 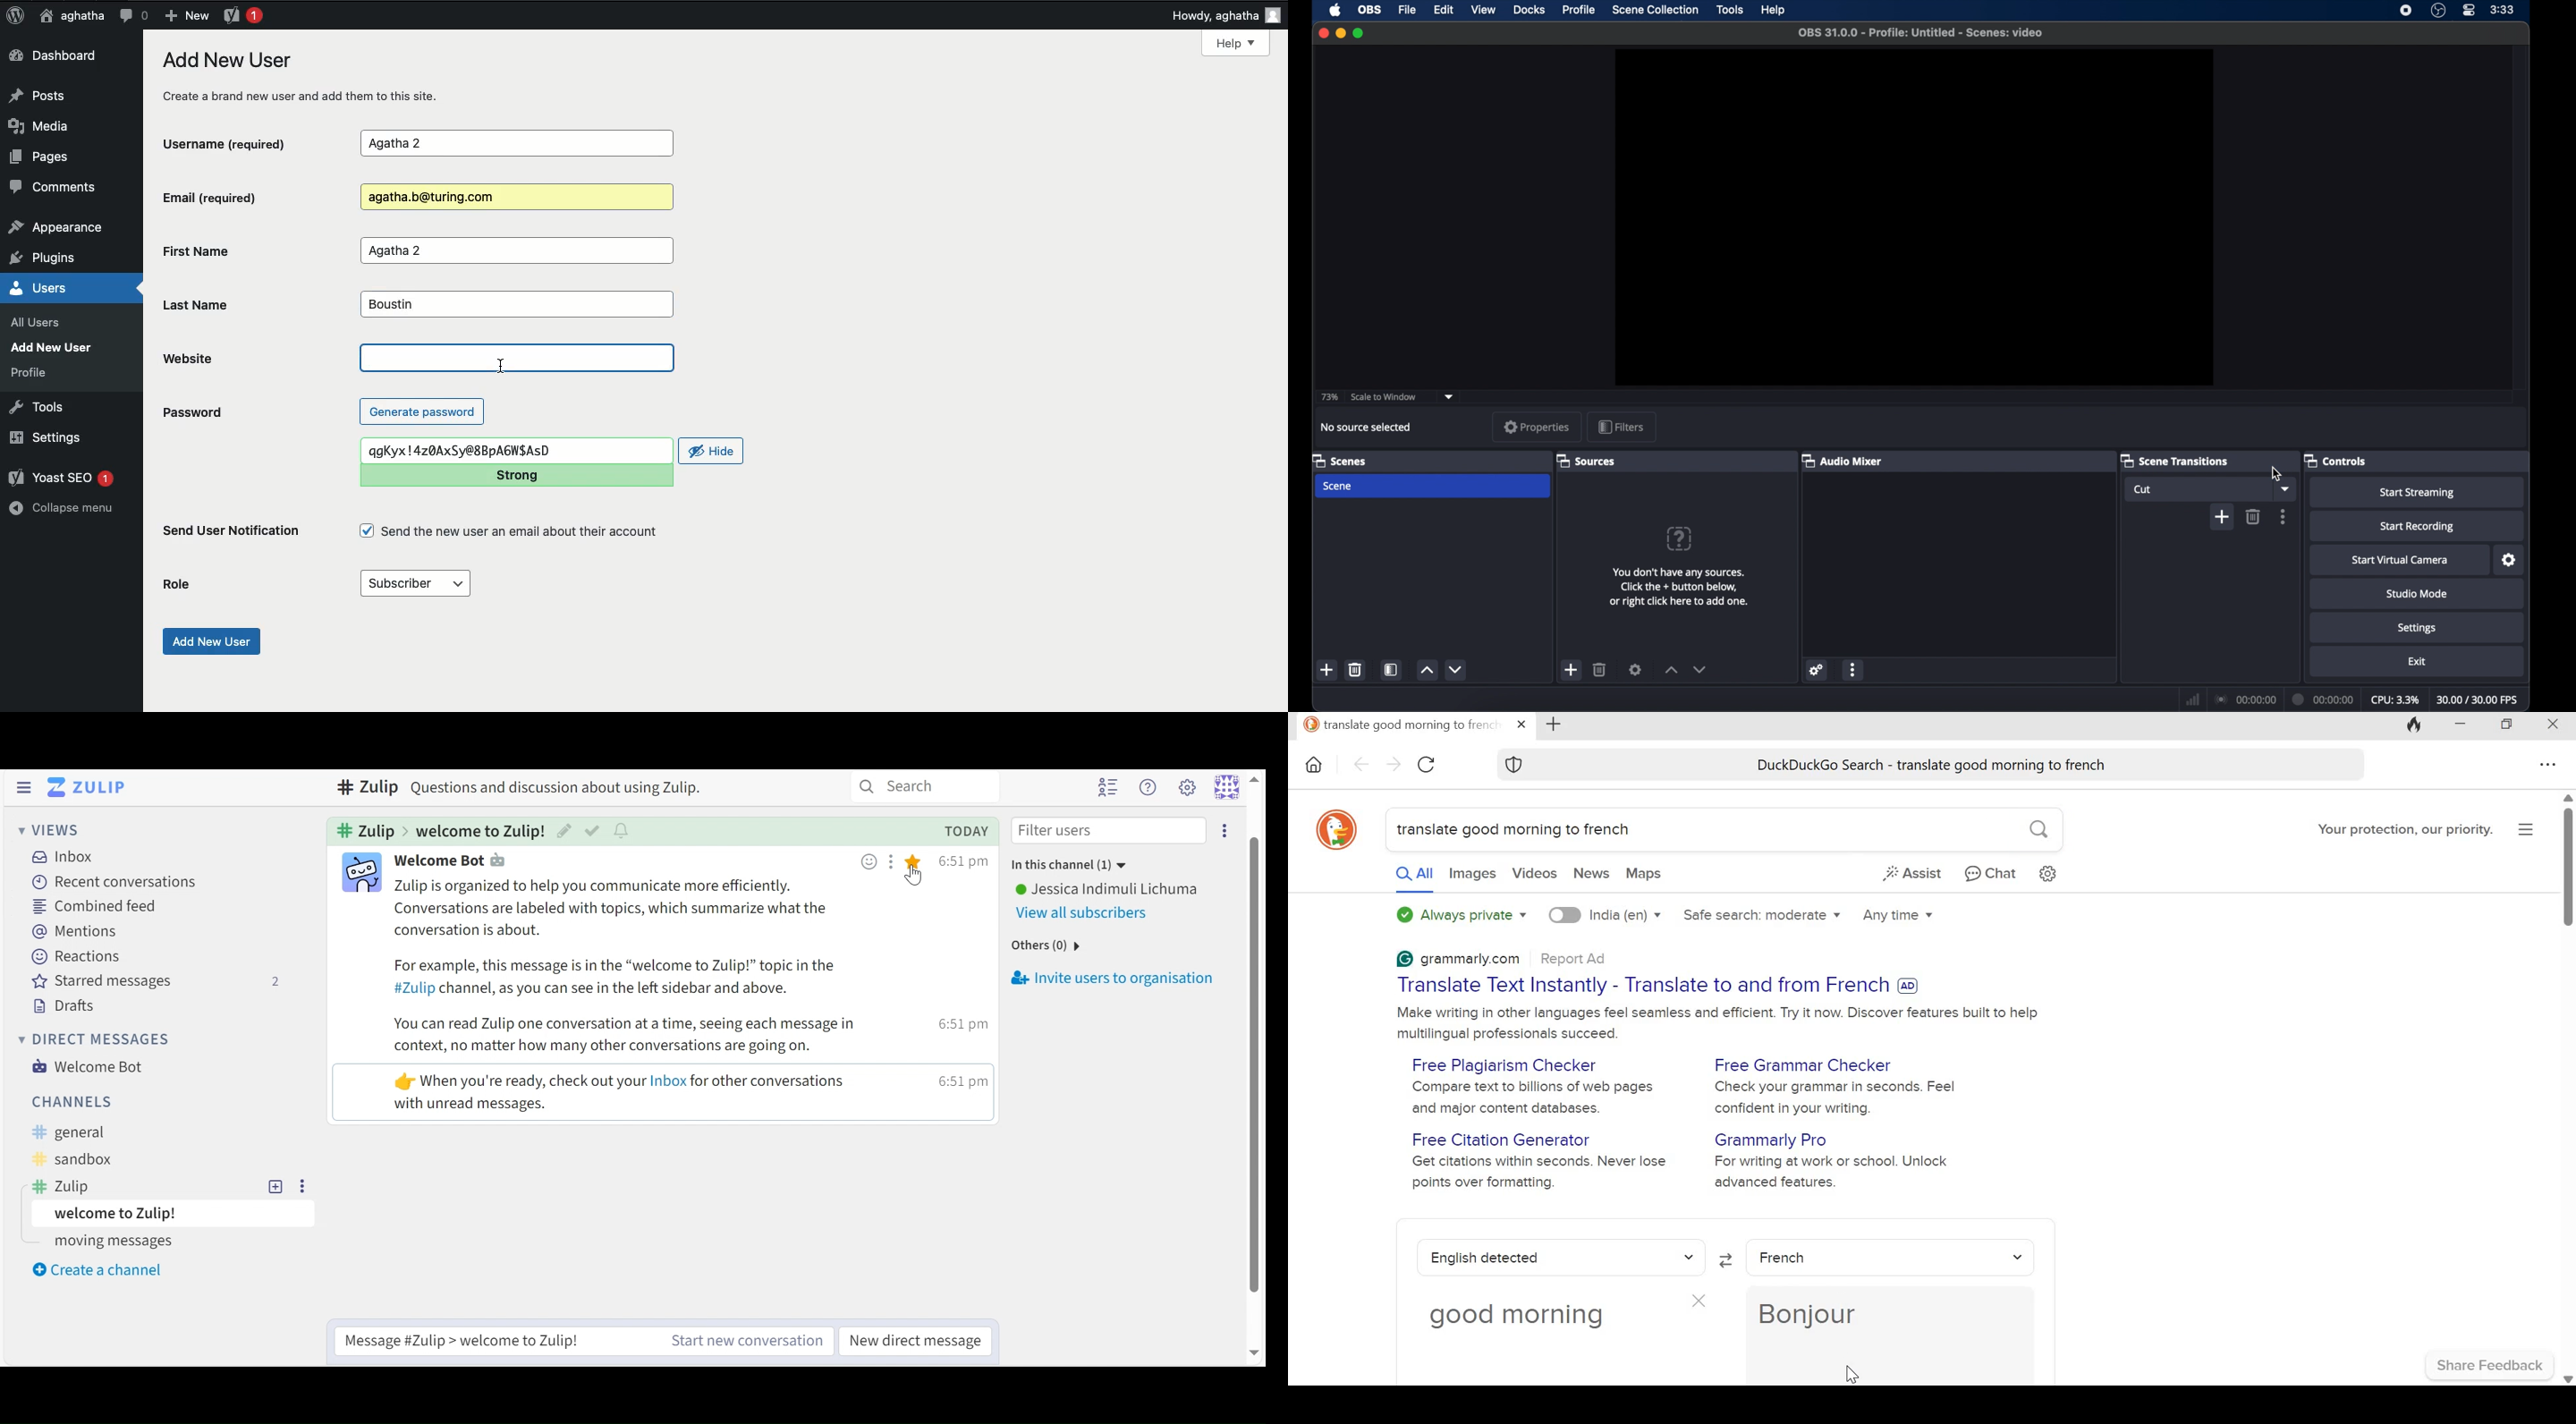 I want to click on Tools, so click(x=38, y=405).